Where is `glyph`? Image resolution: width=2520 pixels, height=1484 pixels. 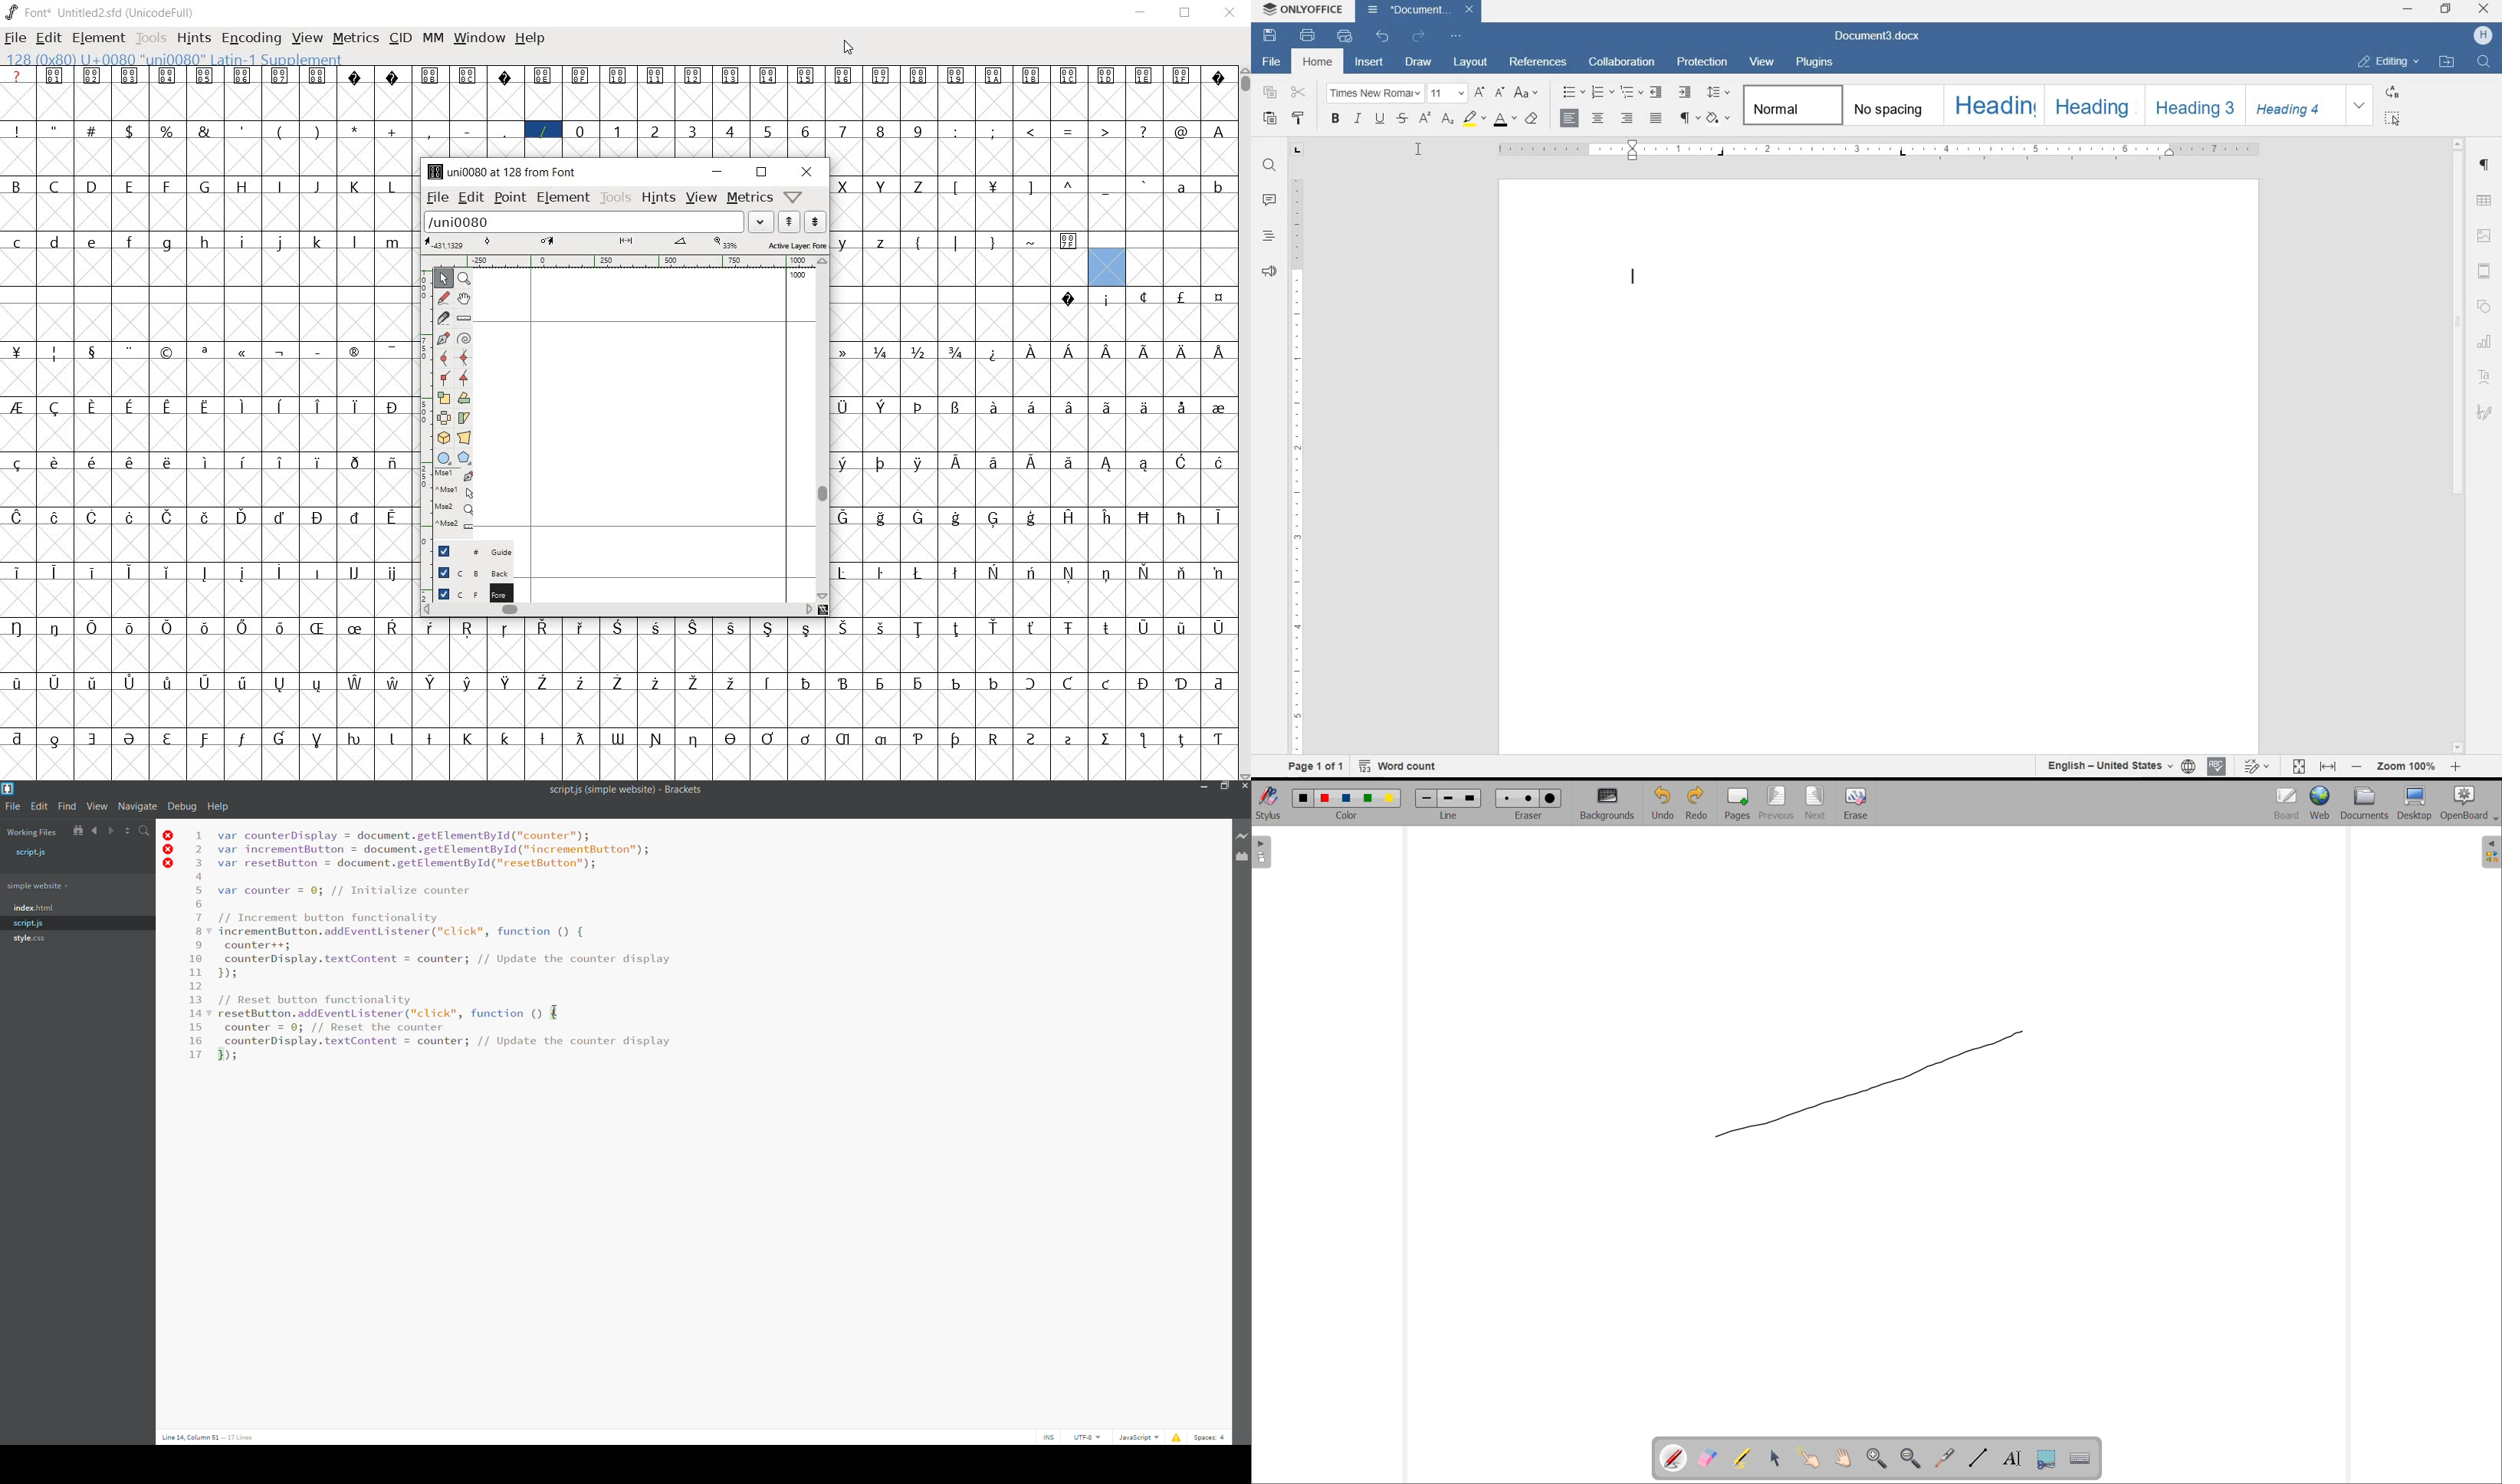
glyph is located at coordinates (204, 573).